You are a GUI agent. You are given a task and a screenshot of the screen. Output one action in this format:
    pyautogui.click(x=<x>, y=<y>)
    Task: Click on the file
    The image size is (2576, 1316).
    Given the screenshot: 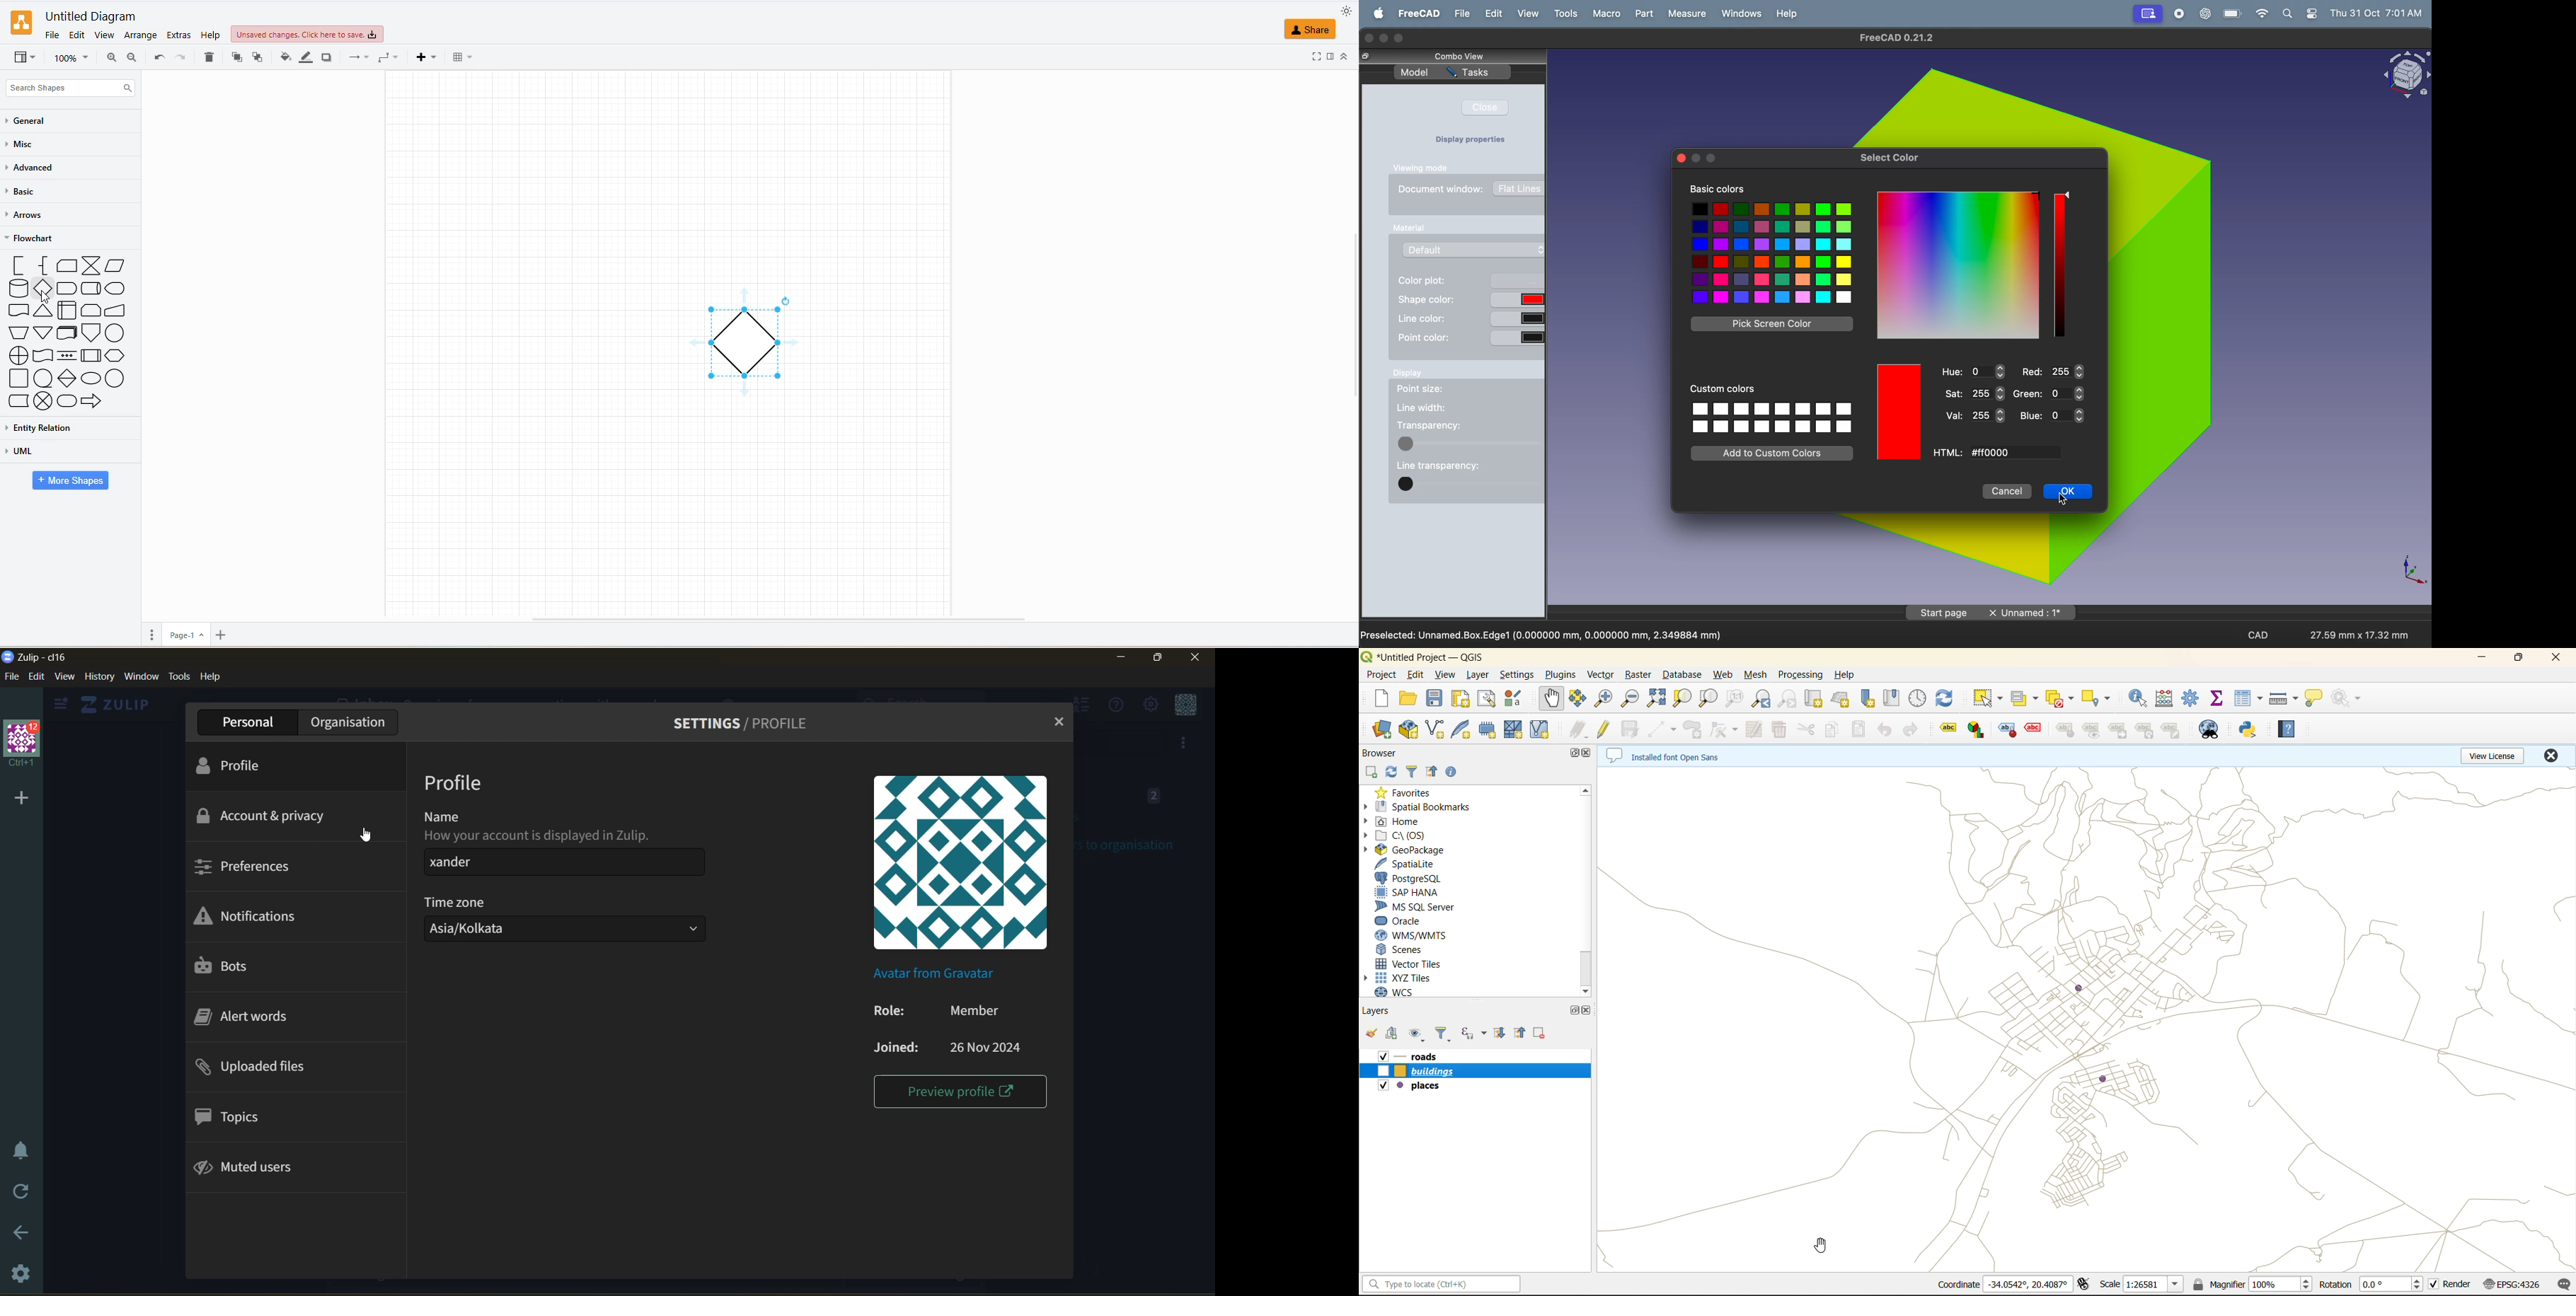 What is the action you would take?
    pyautogui.click(x=1461, y=13)
    